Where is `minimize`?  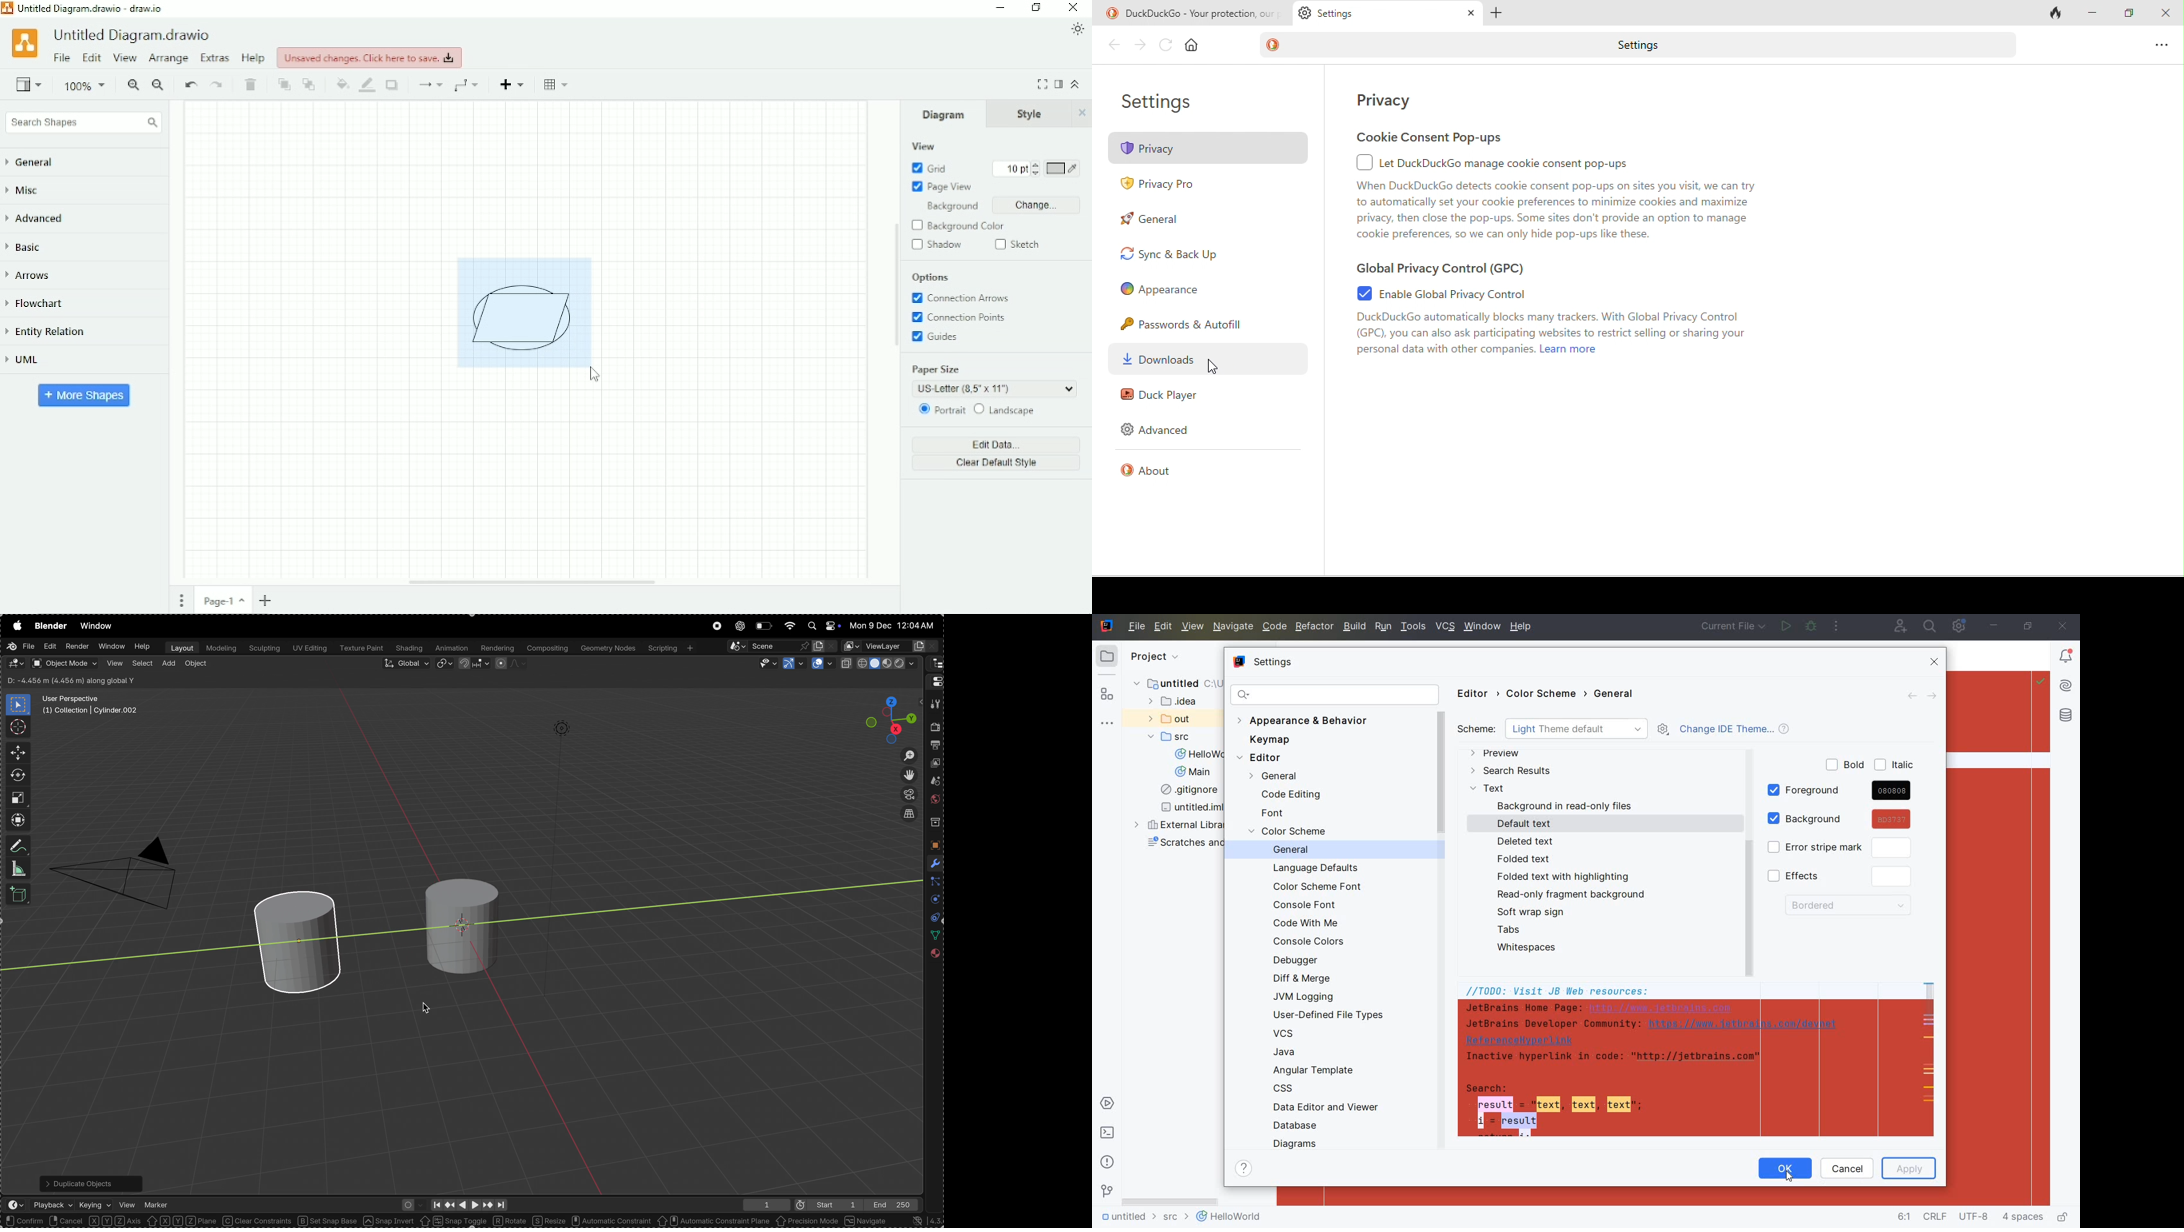 minimize is located at coordinates (2093, 14).